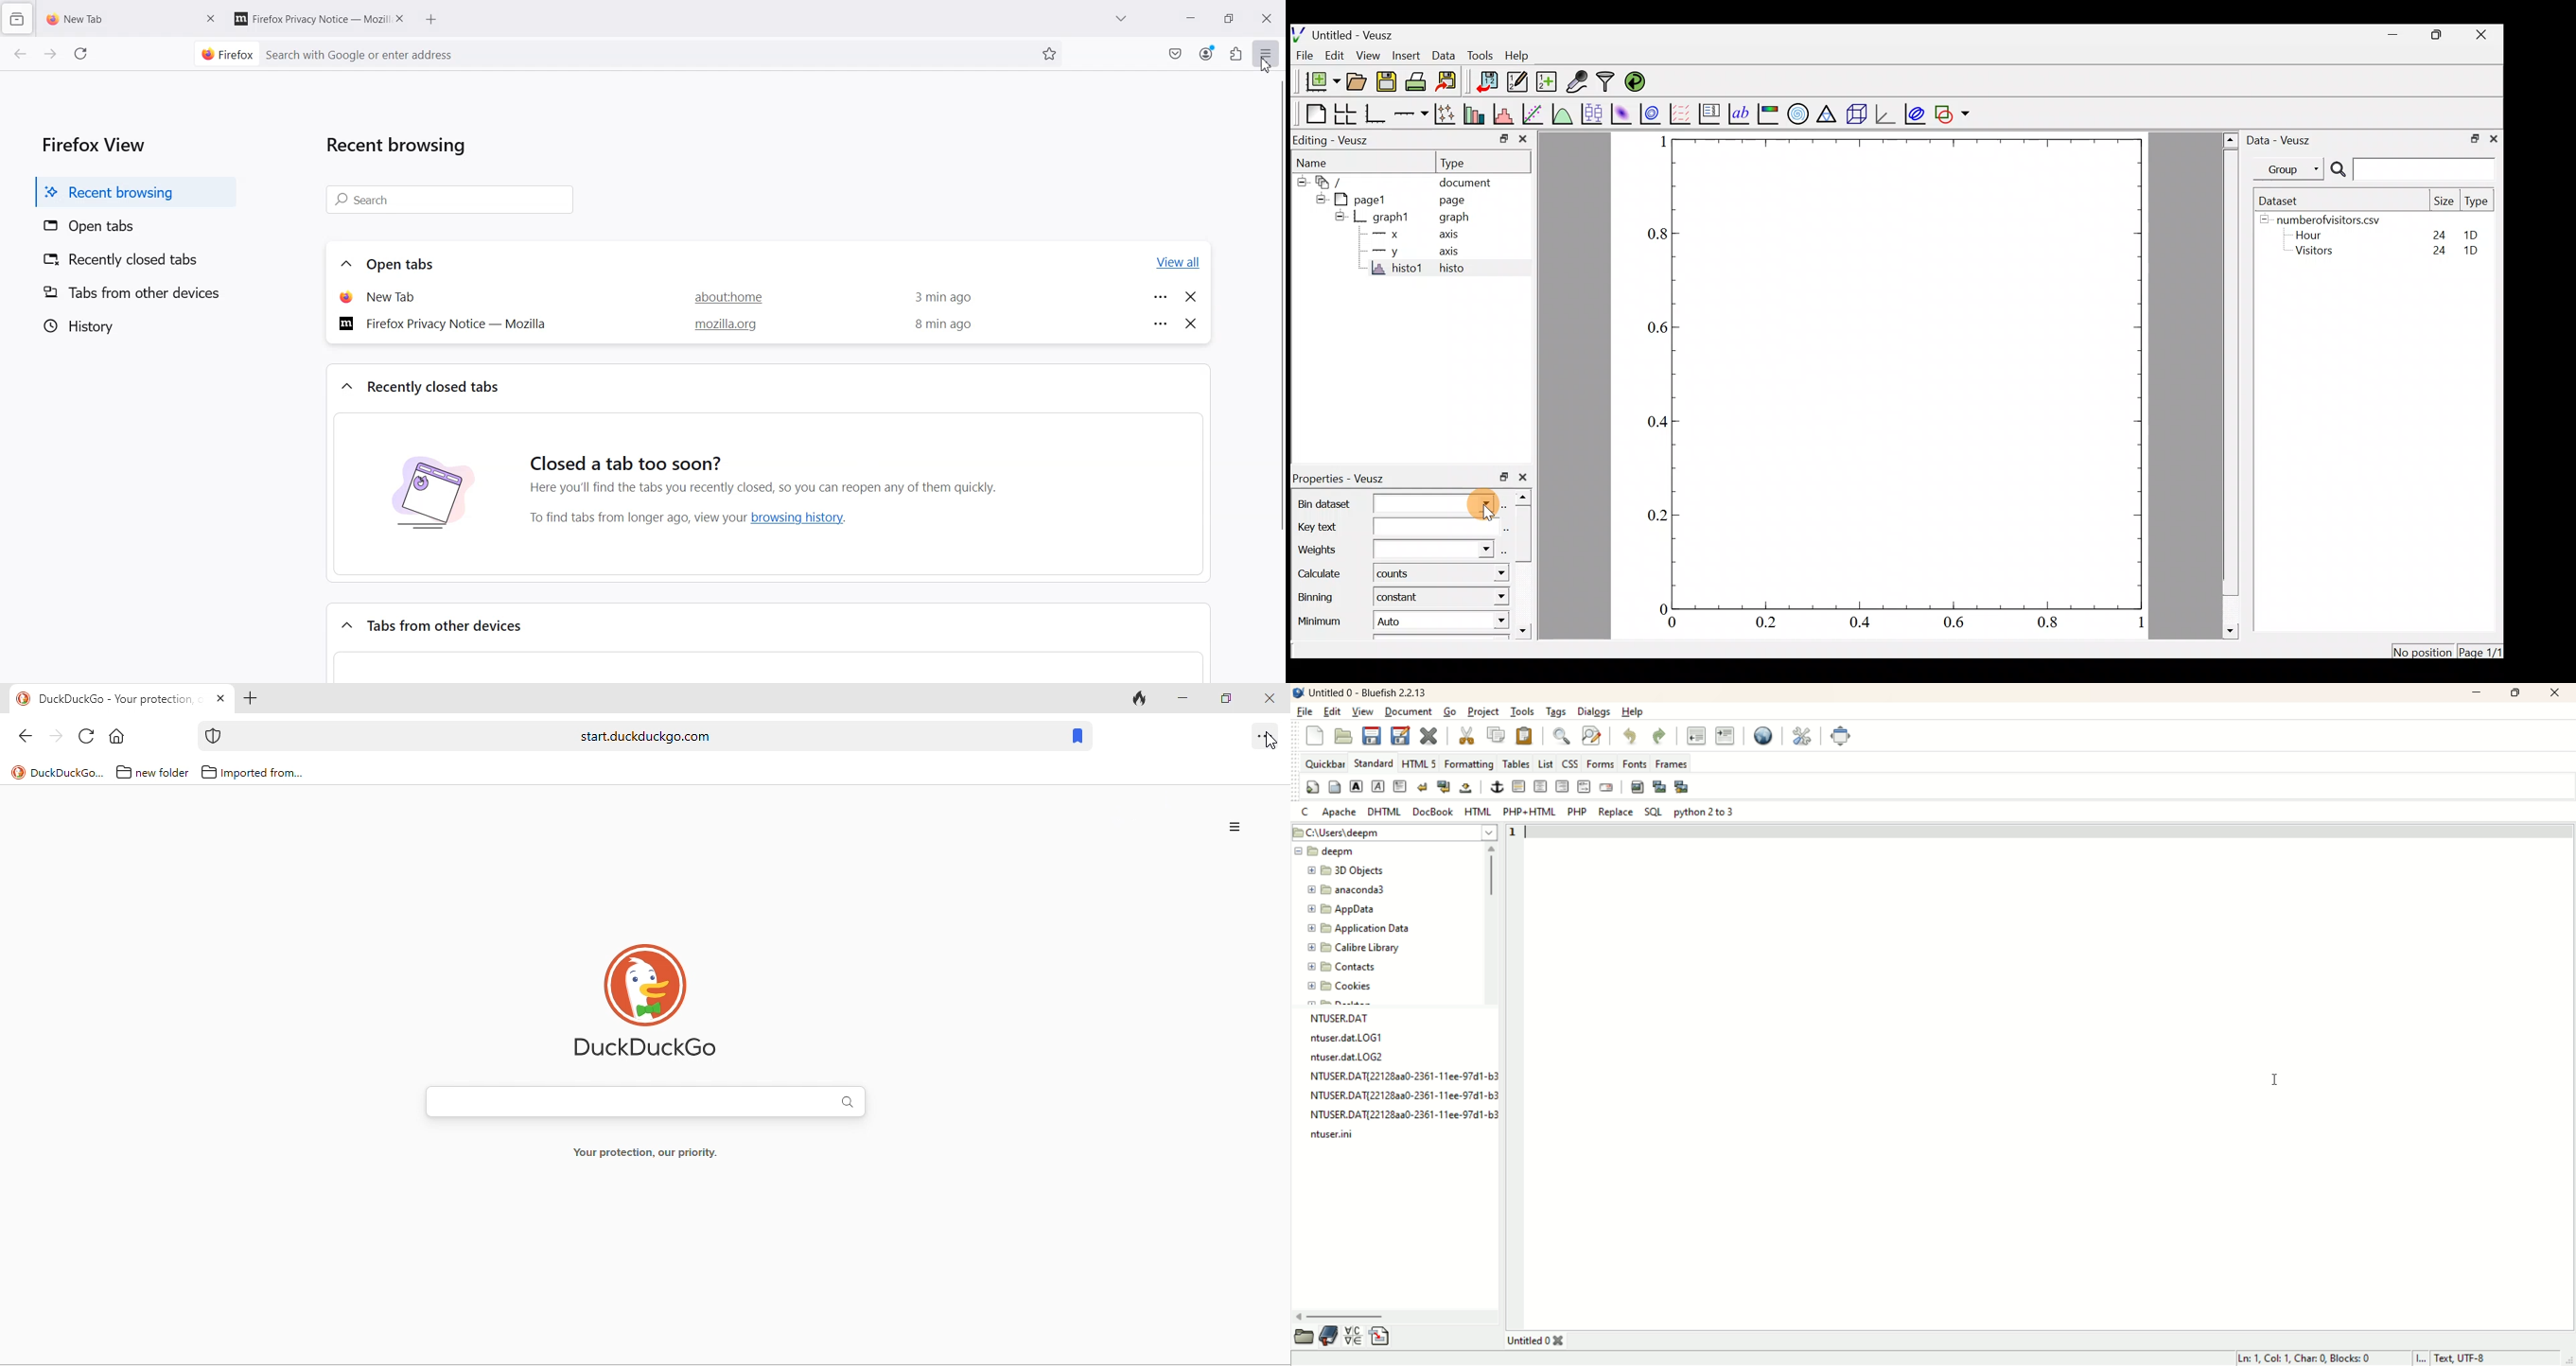 This screenshot has height=1372, width=2576. I want to click on I, so click(2421, 1358).